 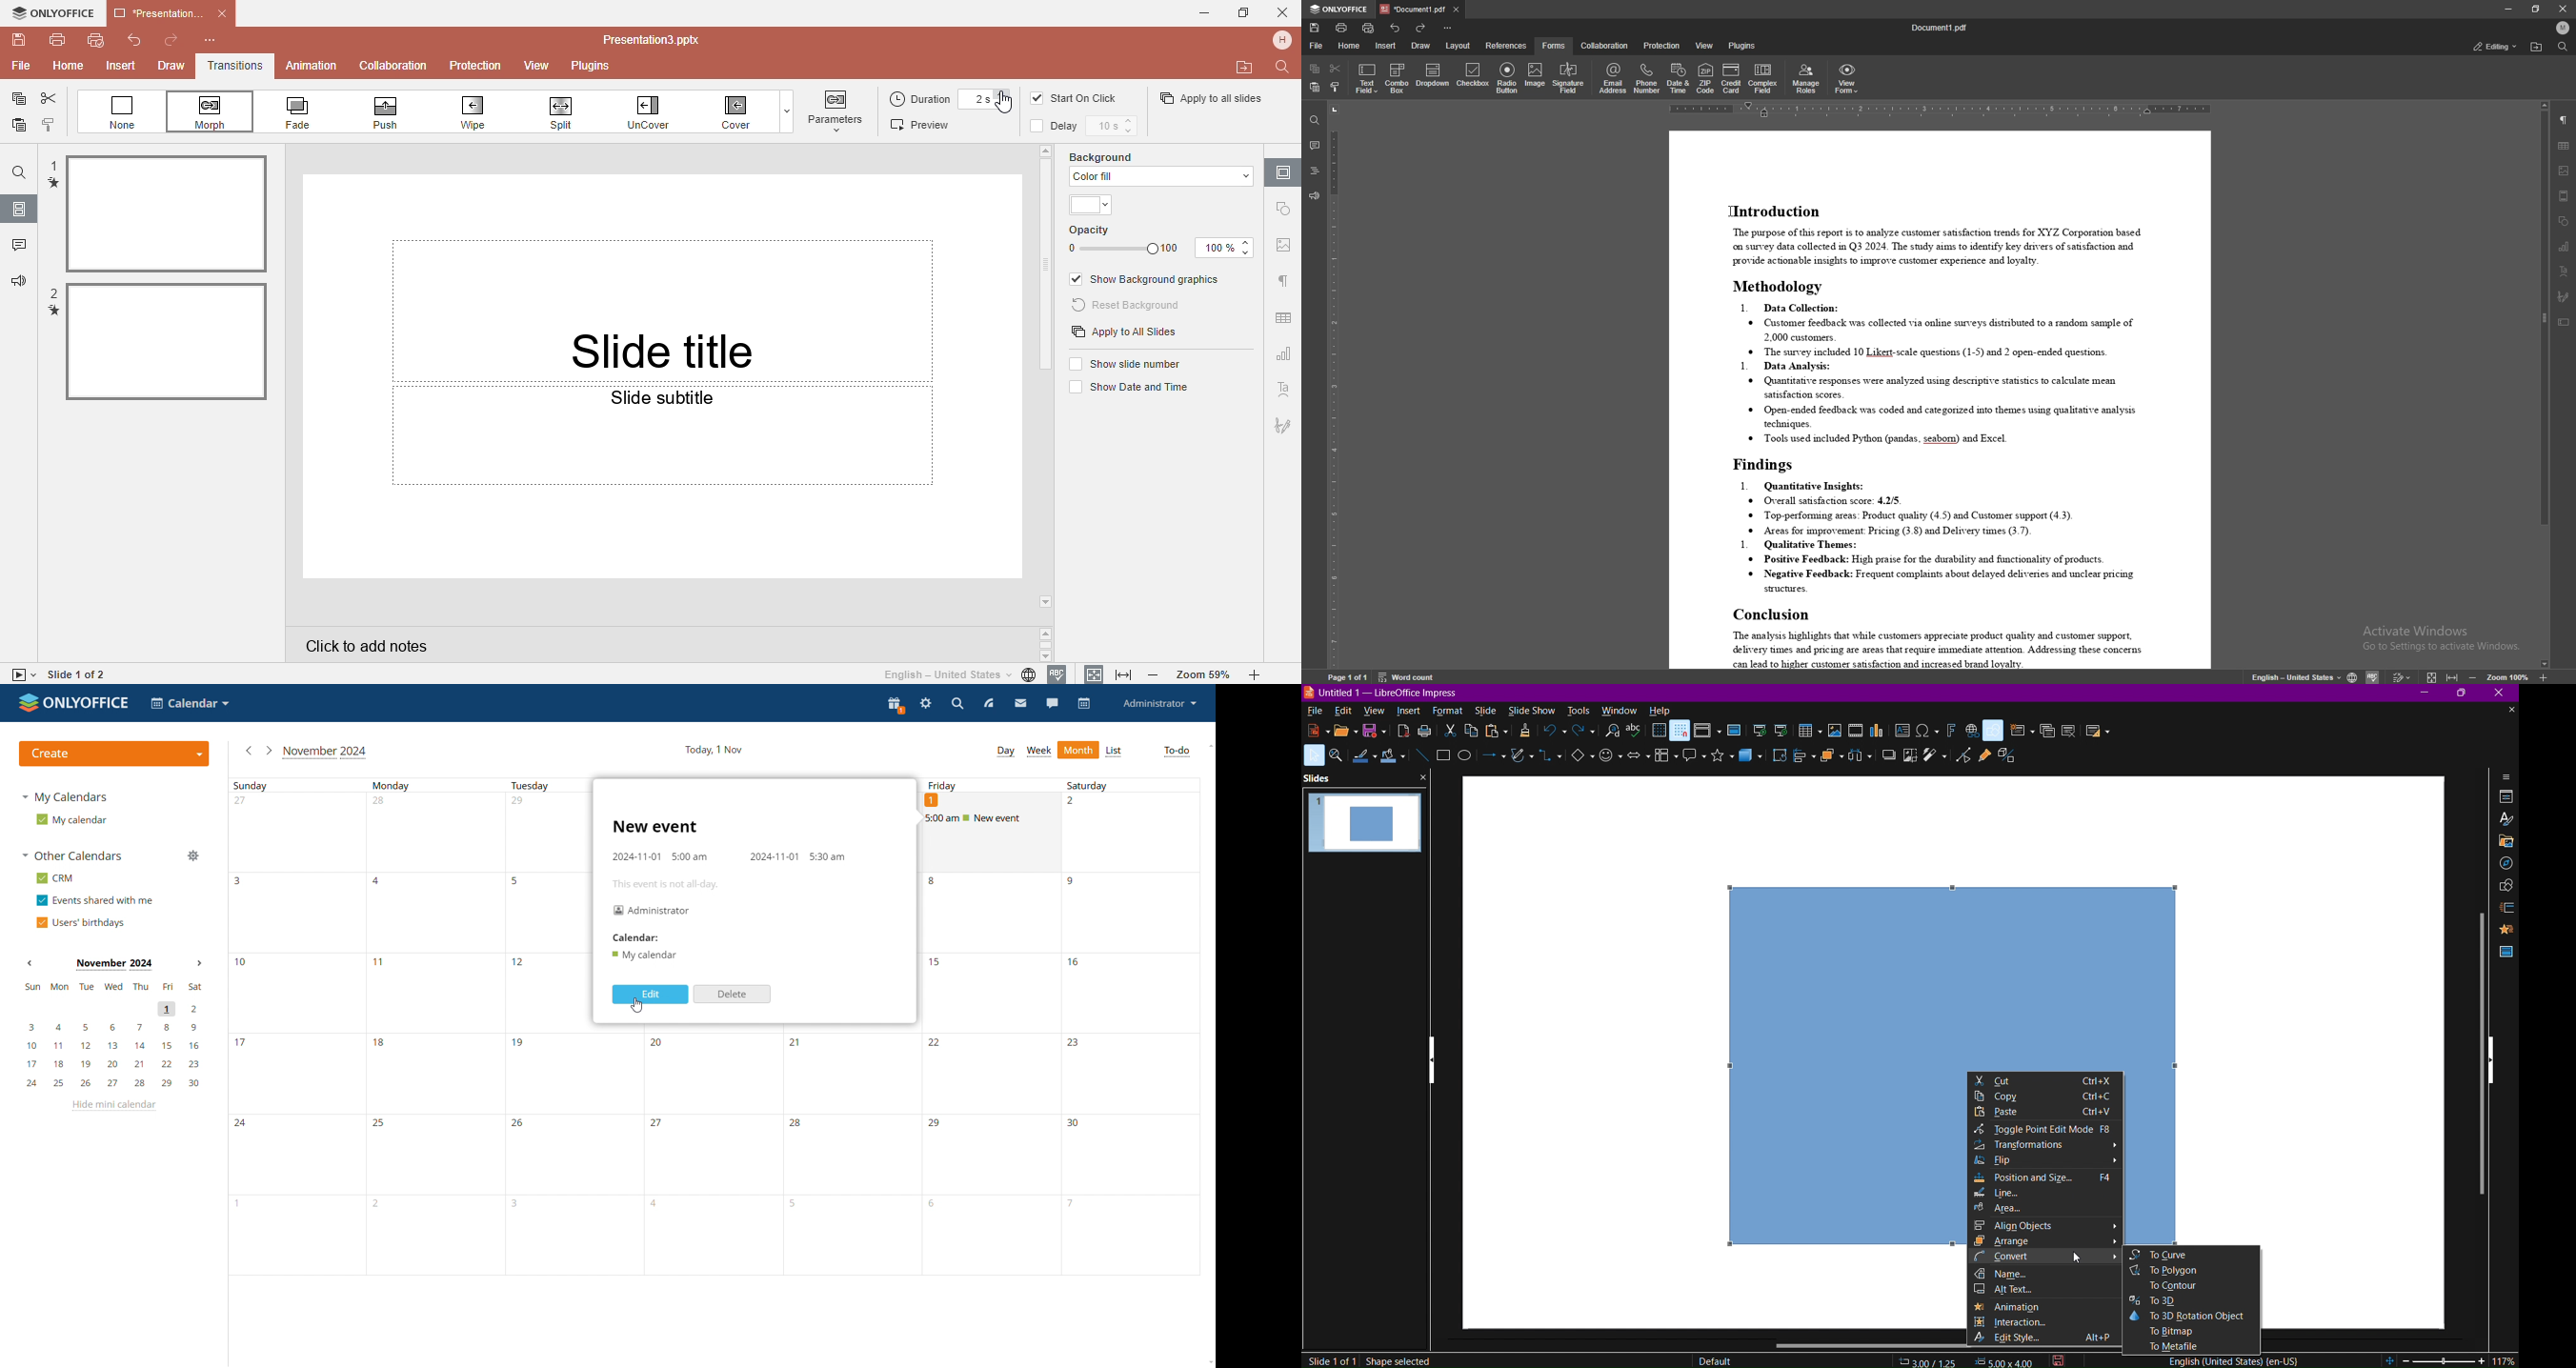 What do you see at coordinates (1284, 314) in the screenshot?
I see `Table setting` at bounding box center [1284, 314].